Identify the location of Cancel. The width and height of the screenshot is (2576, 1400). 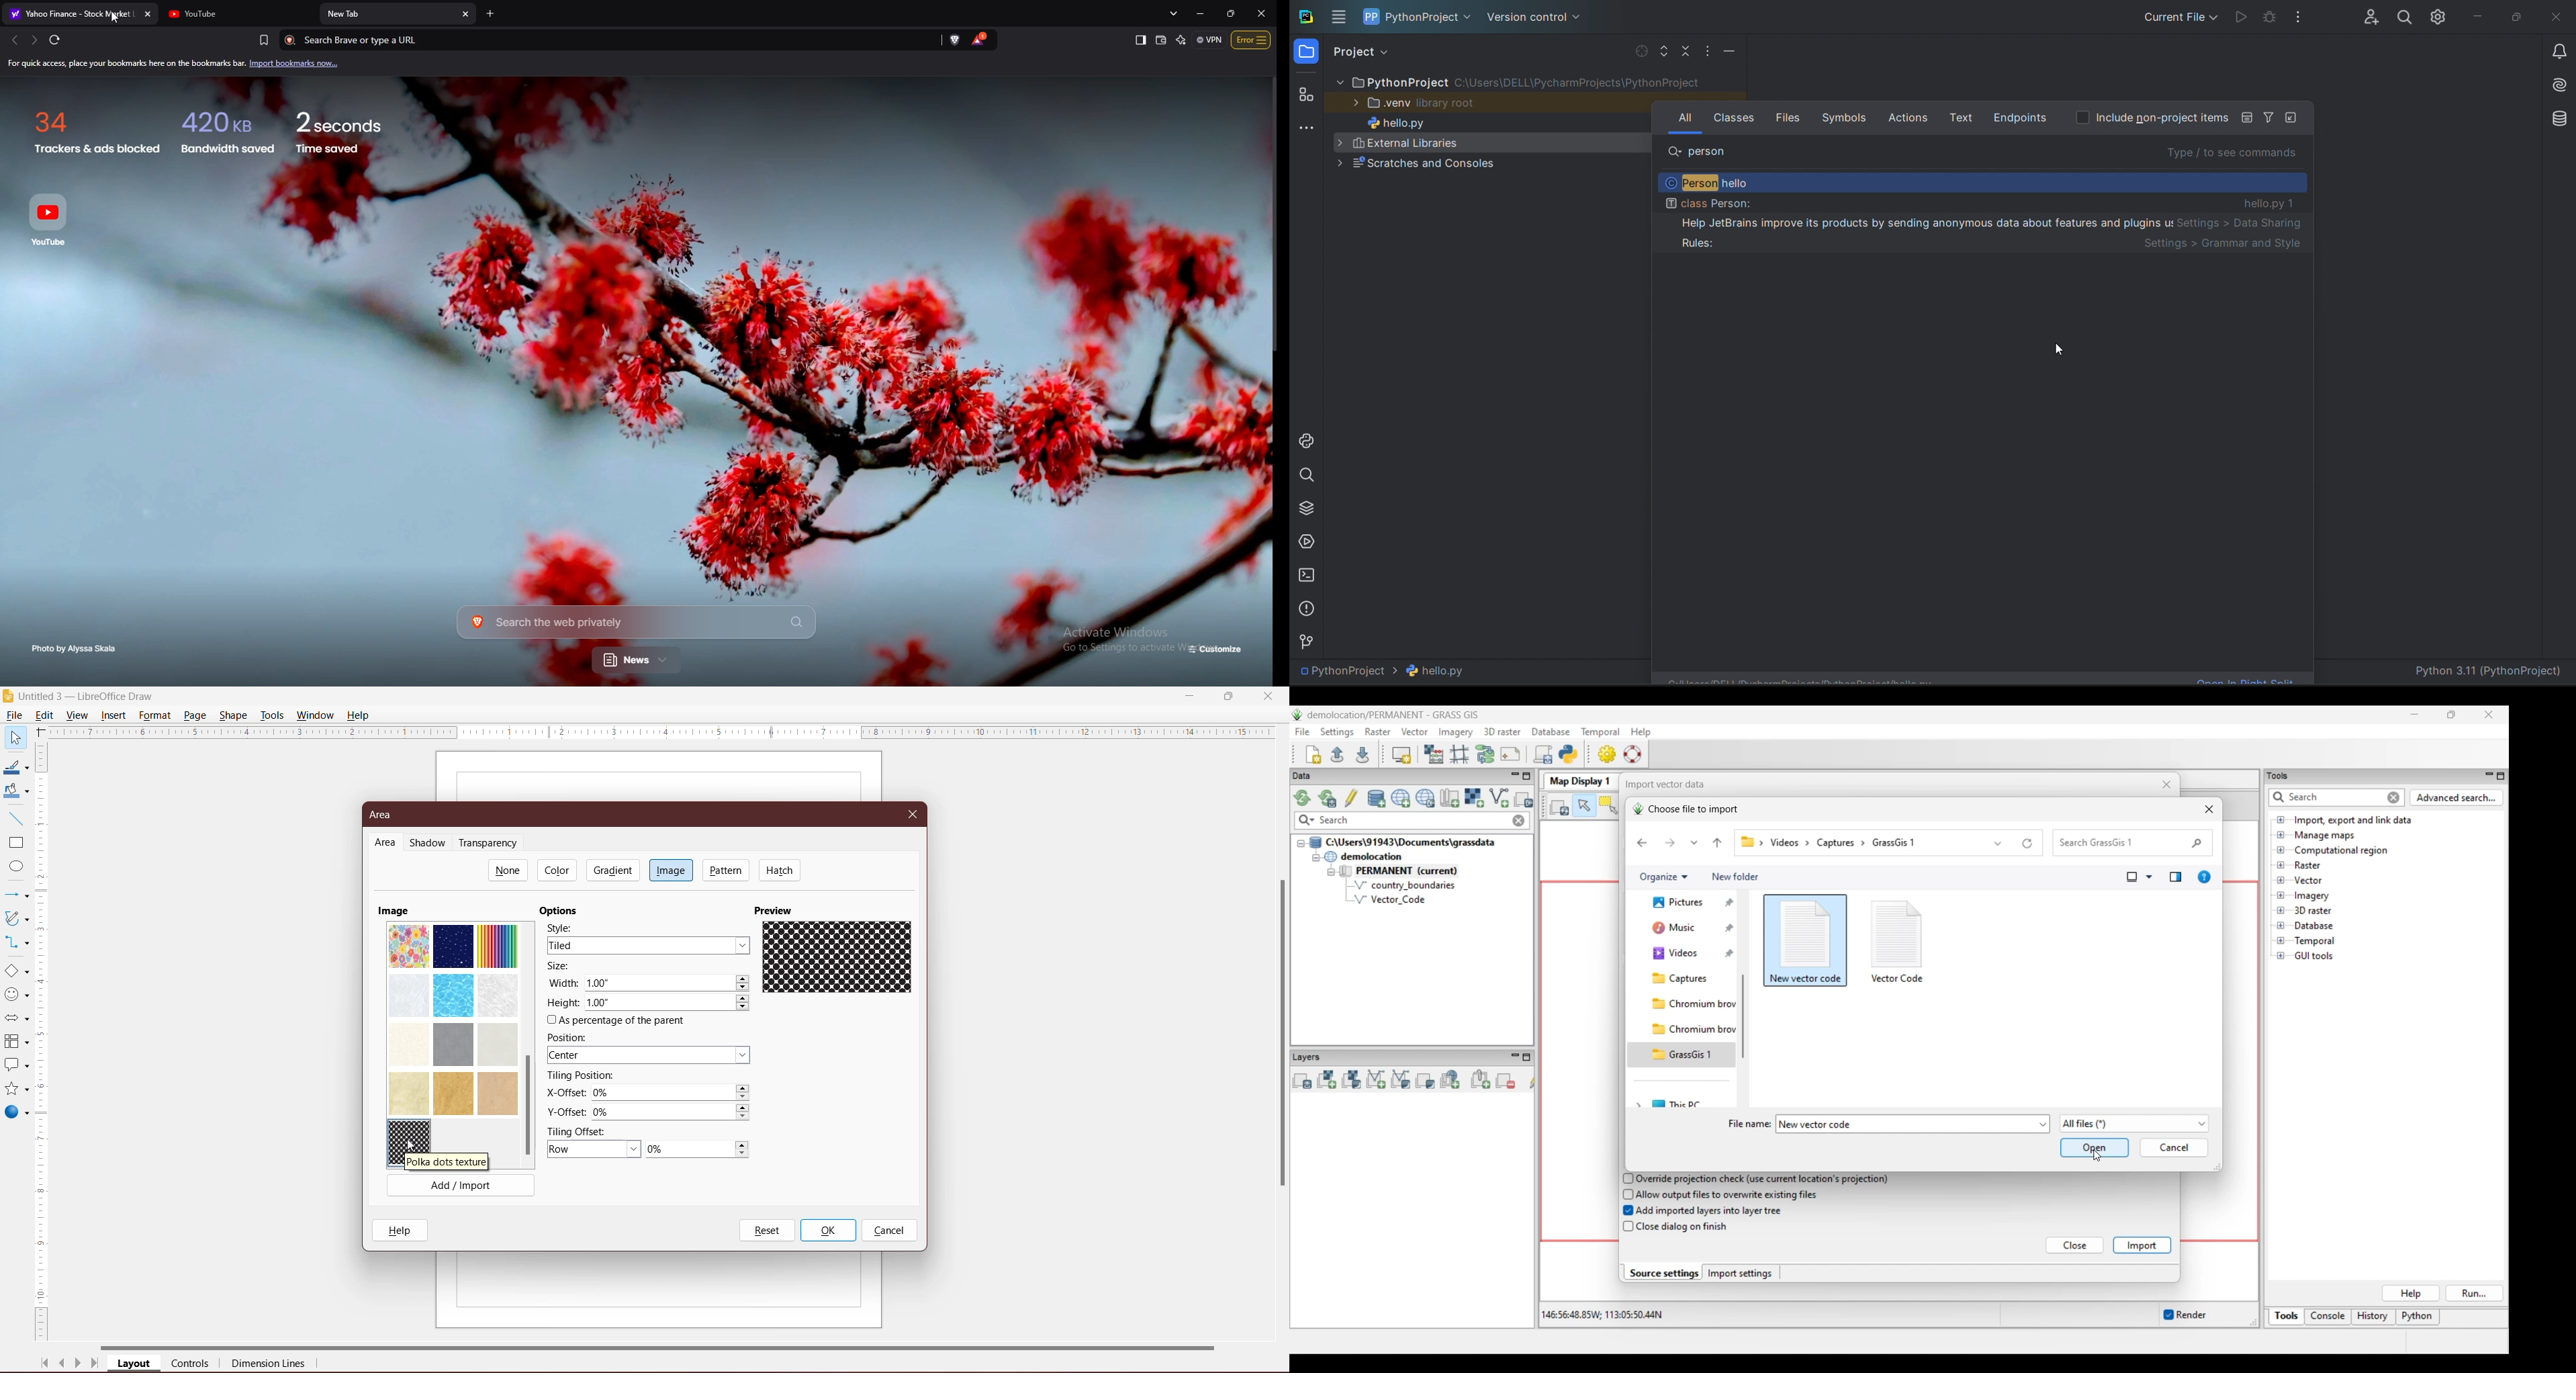
(889, 1231).